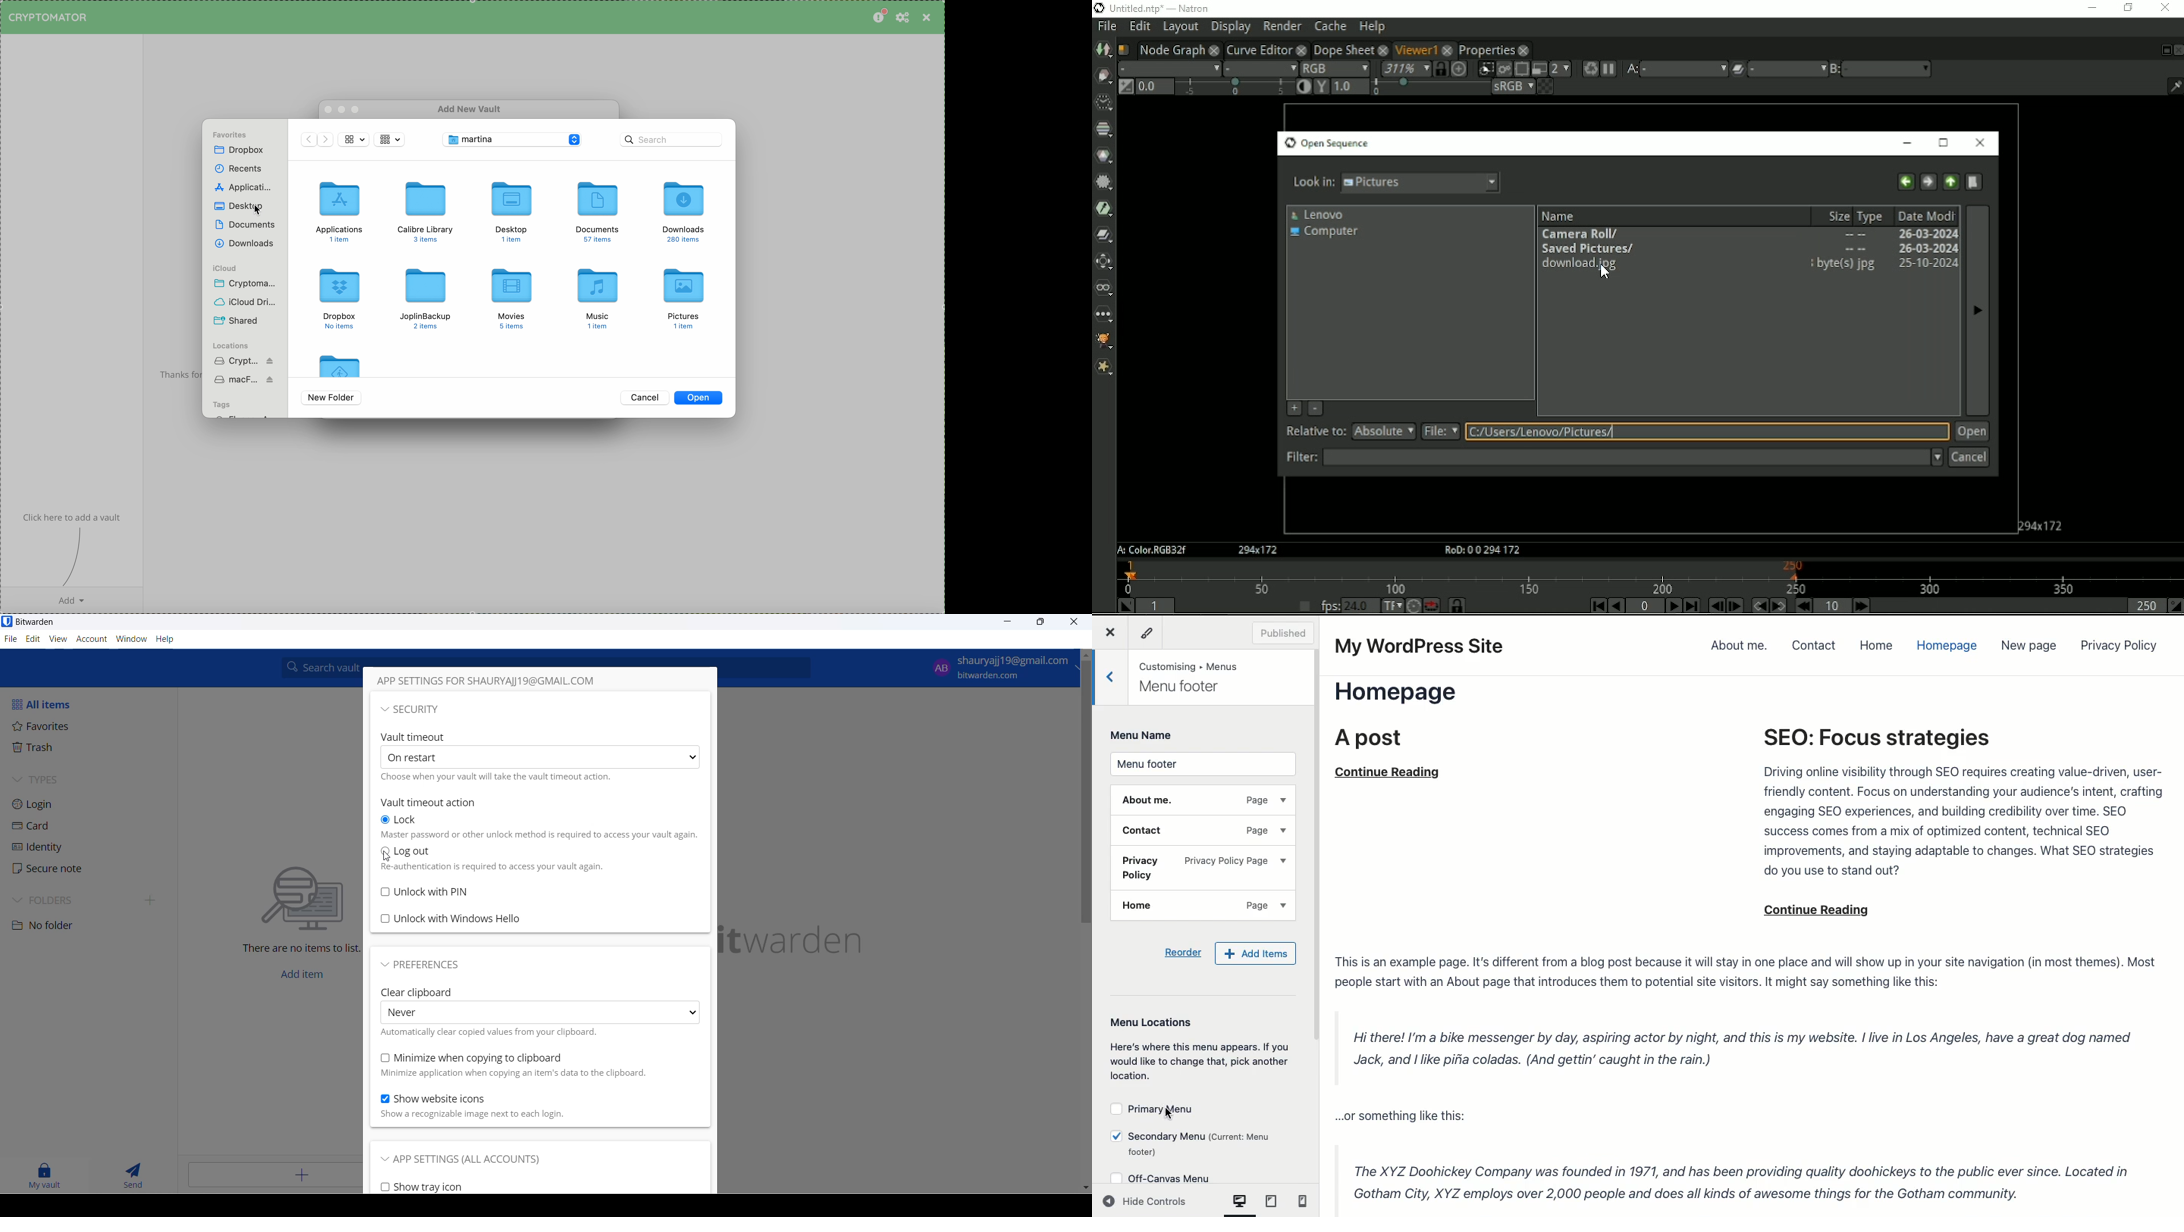 The width and height of the screenshot is (2184, 1232). I want to click on Aspect, so click(1259, 550).